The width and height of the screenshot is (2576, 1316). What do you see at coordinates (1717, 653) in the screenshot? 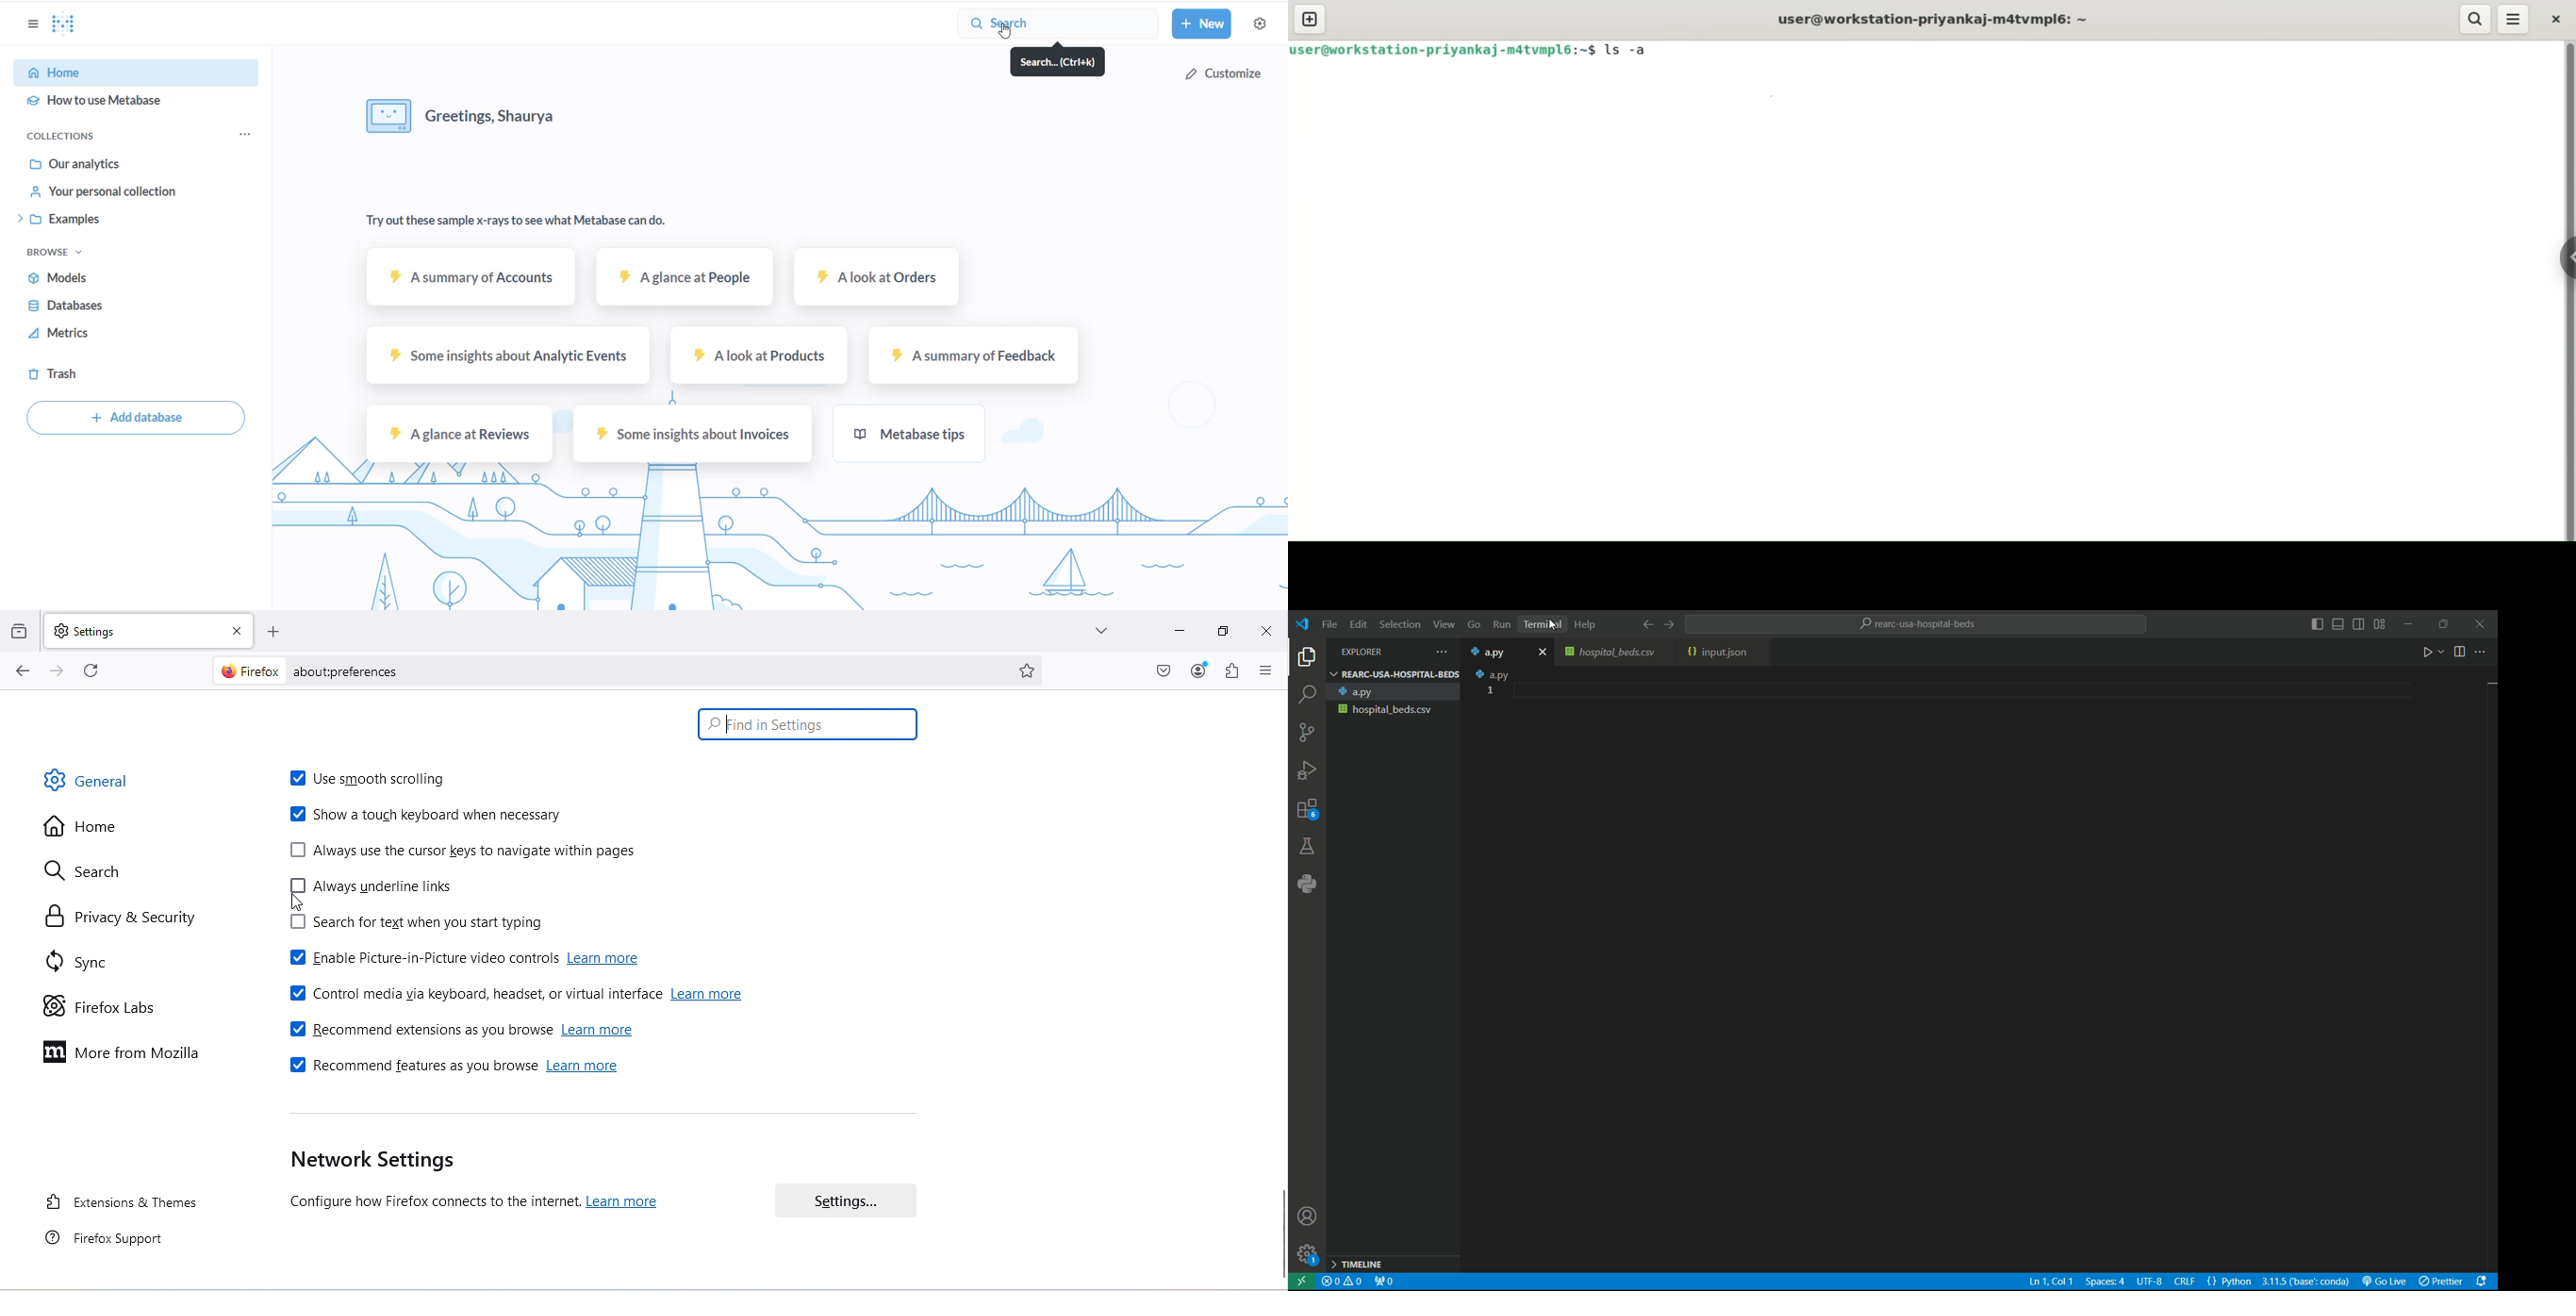
I see `input.json` at bounding box center [1717, 653].